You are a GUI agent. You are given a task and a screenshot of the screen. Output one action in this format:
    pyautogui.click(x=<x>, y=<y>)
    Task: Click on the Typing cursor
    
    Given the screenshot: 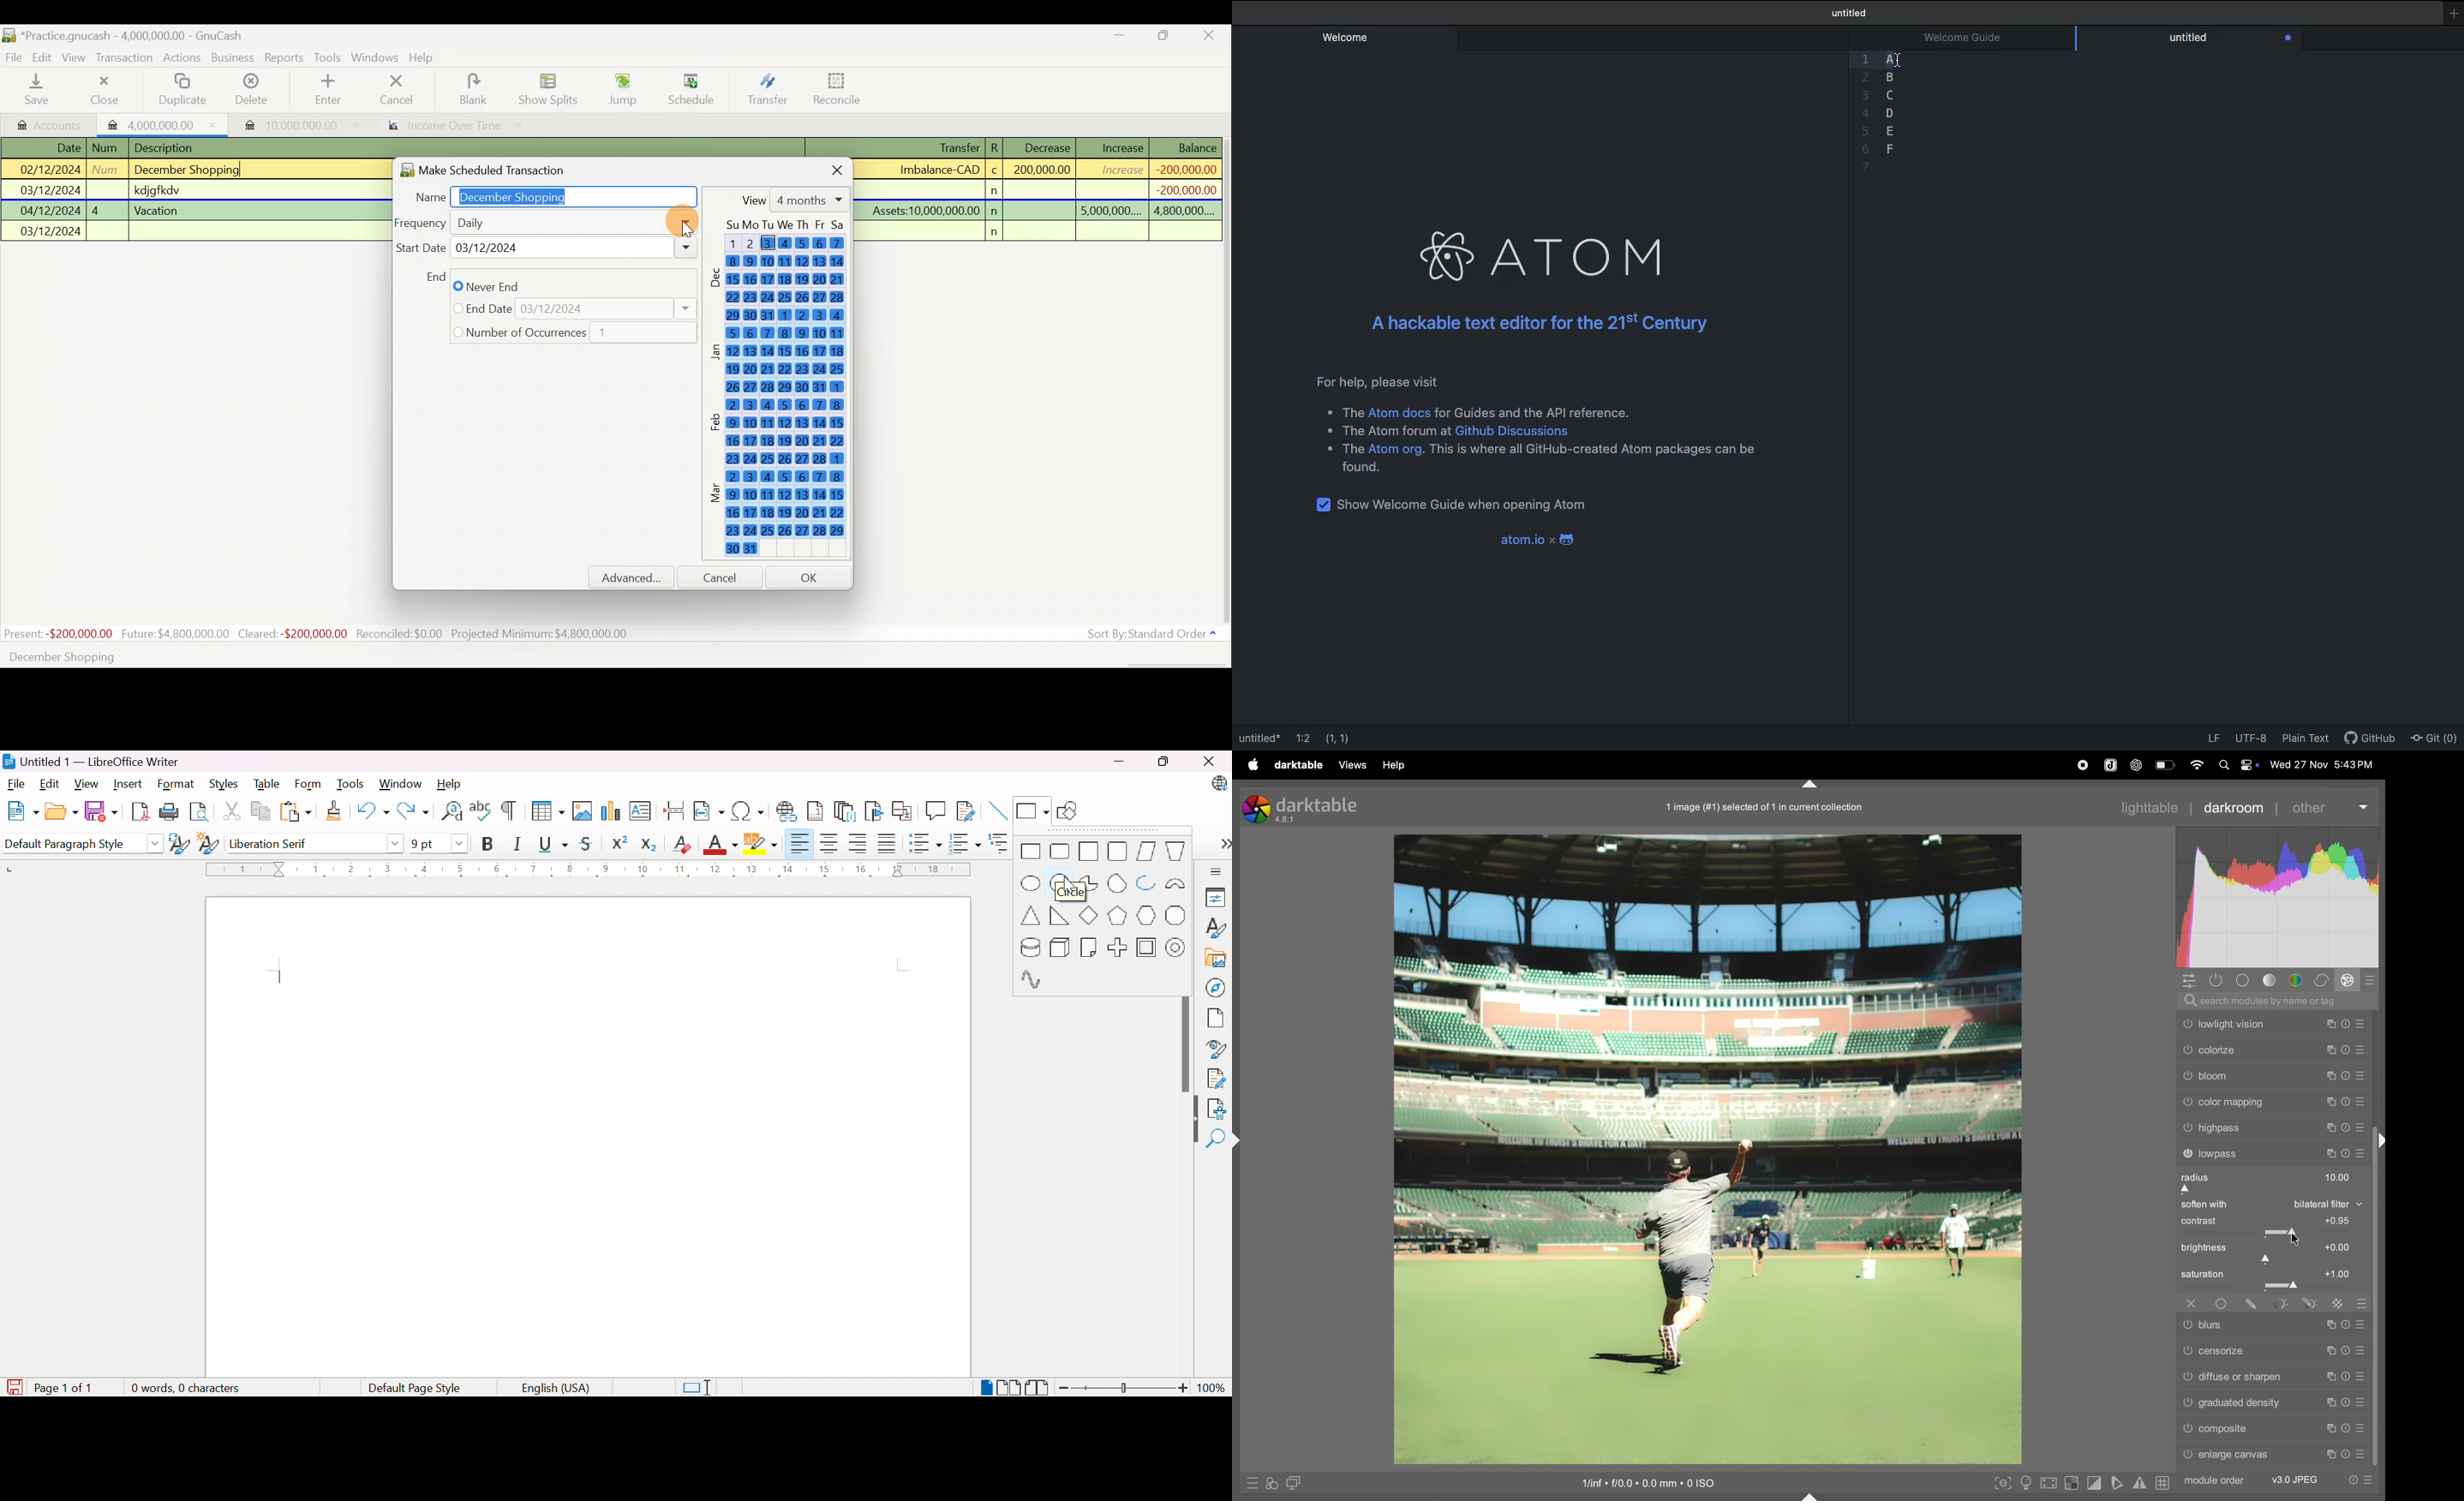 What is the action you would take?
    pyautogui.click(x=280, y=979)
    